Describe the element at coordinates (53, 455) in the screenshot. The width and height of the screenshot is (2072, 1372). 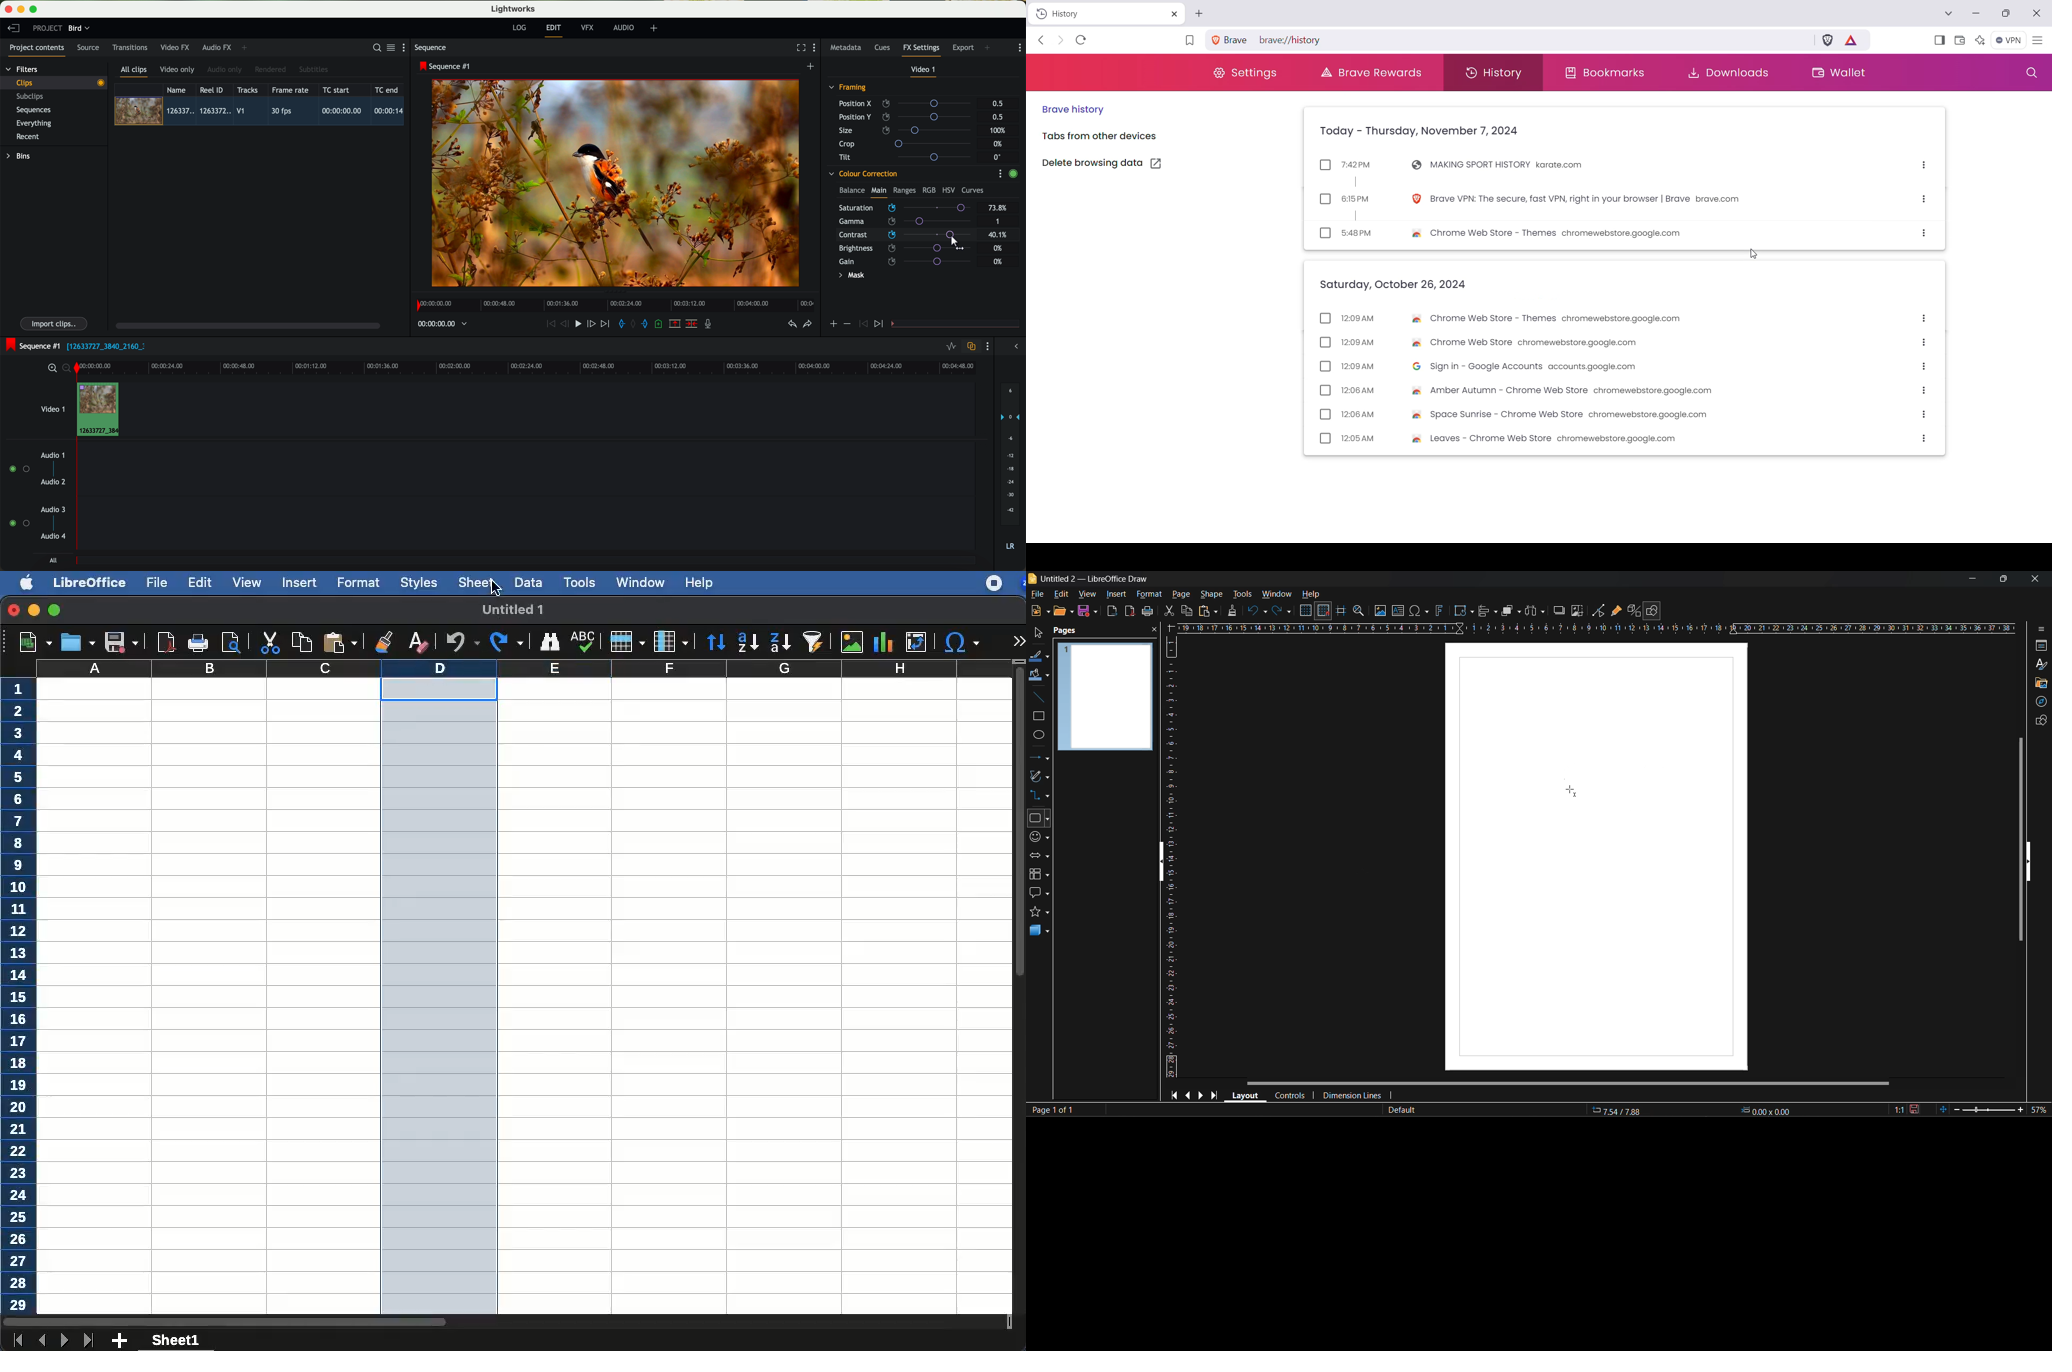
I see `audio 1` at that location.